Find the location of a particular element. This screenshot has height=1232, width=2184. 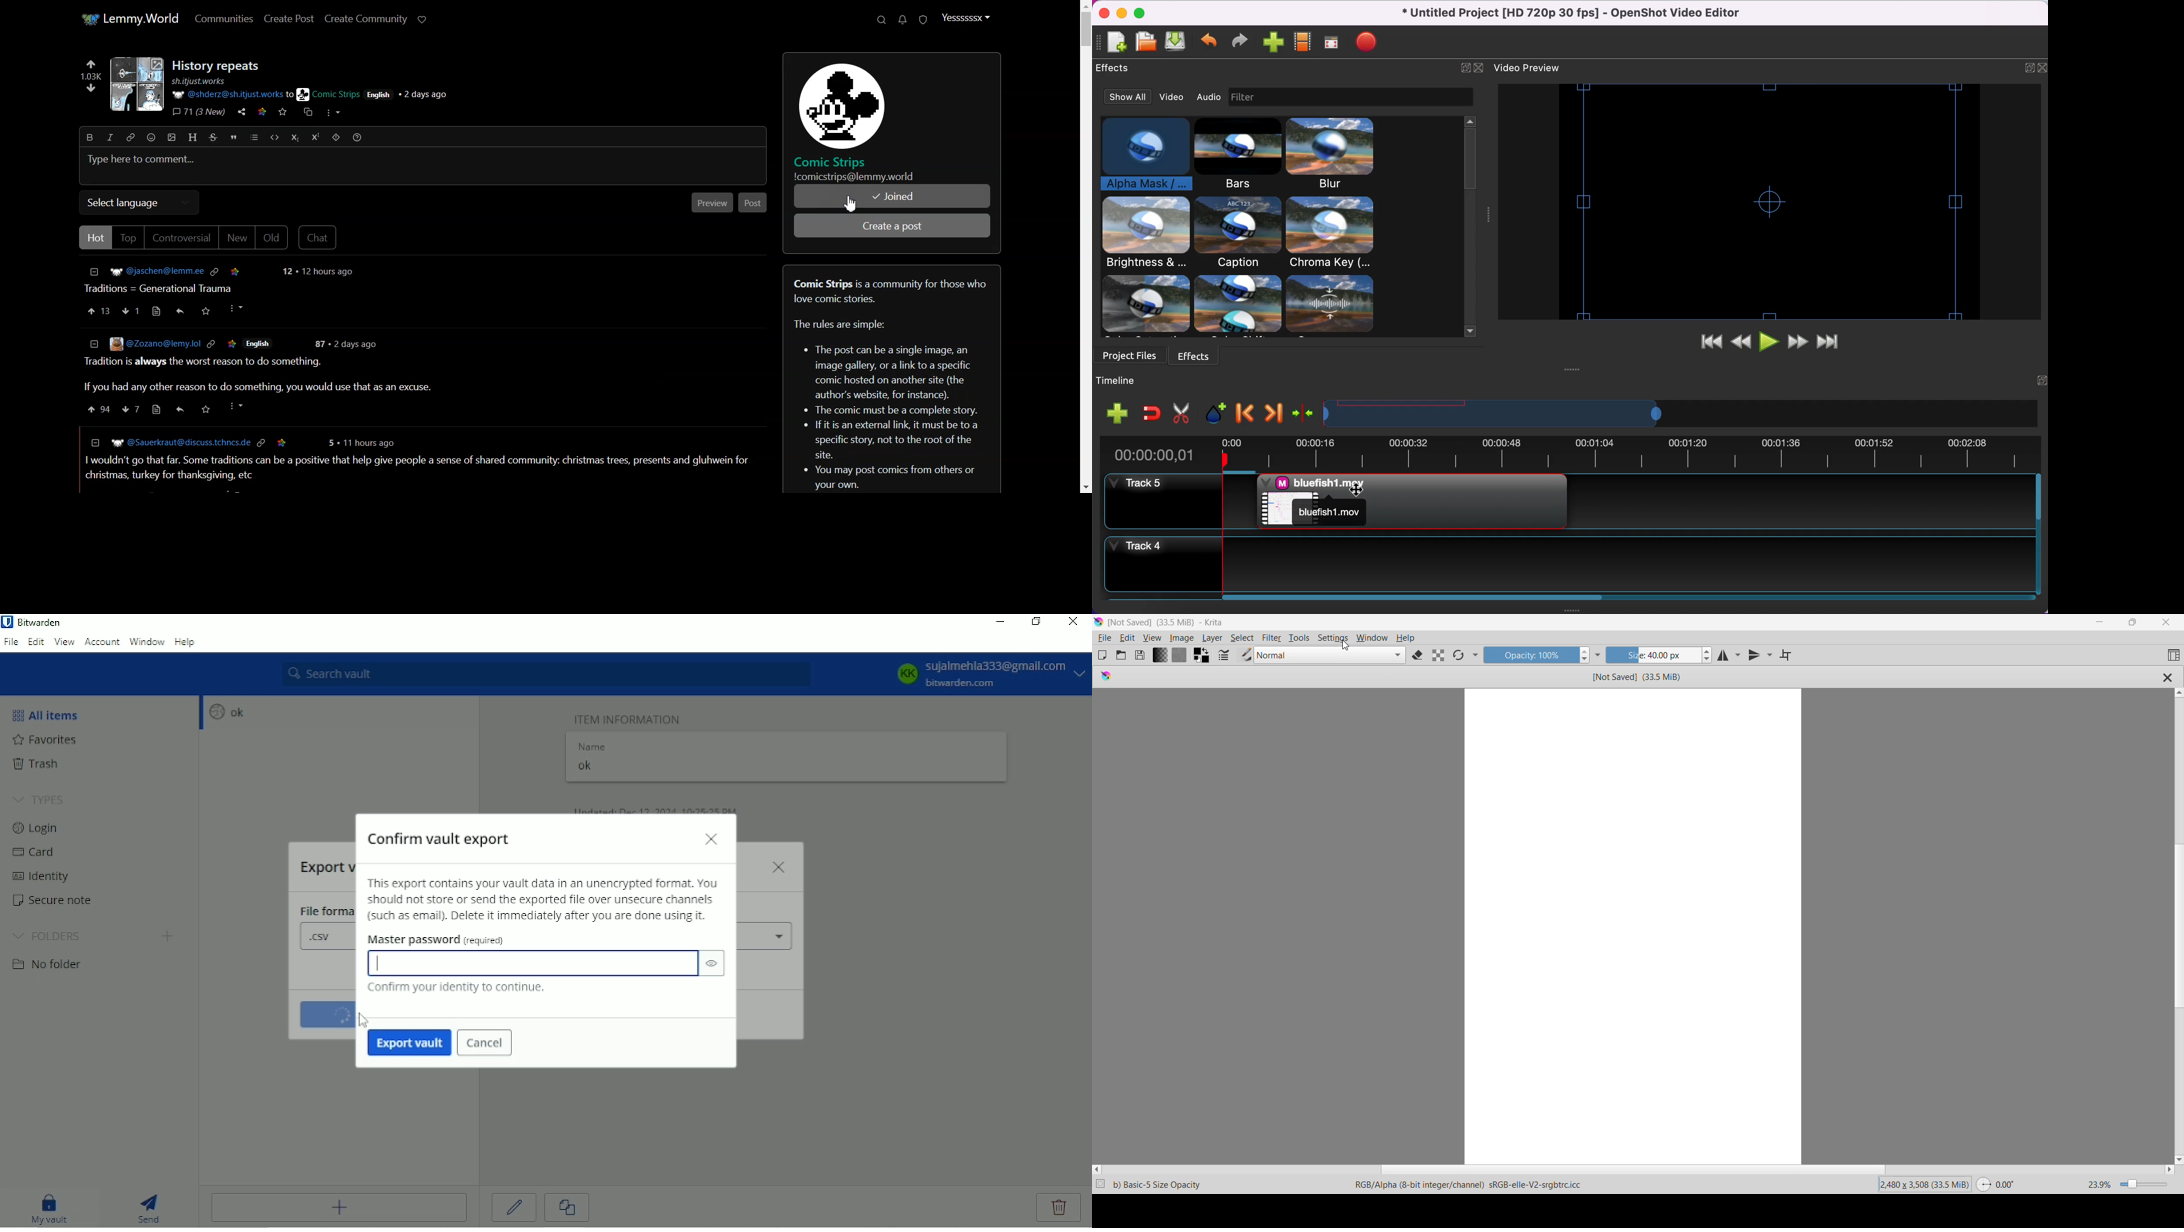

add new file is located at coordinates (1116, 44).